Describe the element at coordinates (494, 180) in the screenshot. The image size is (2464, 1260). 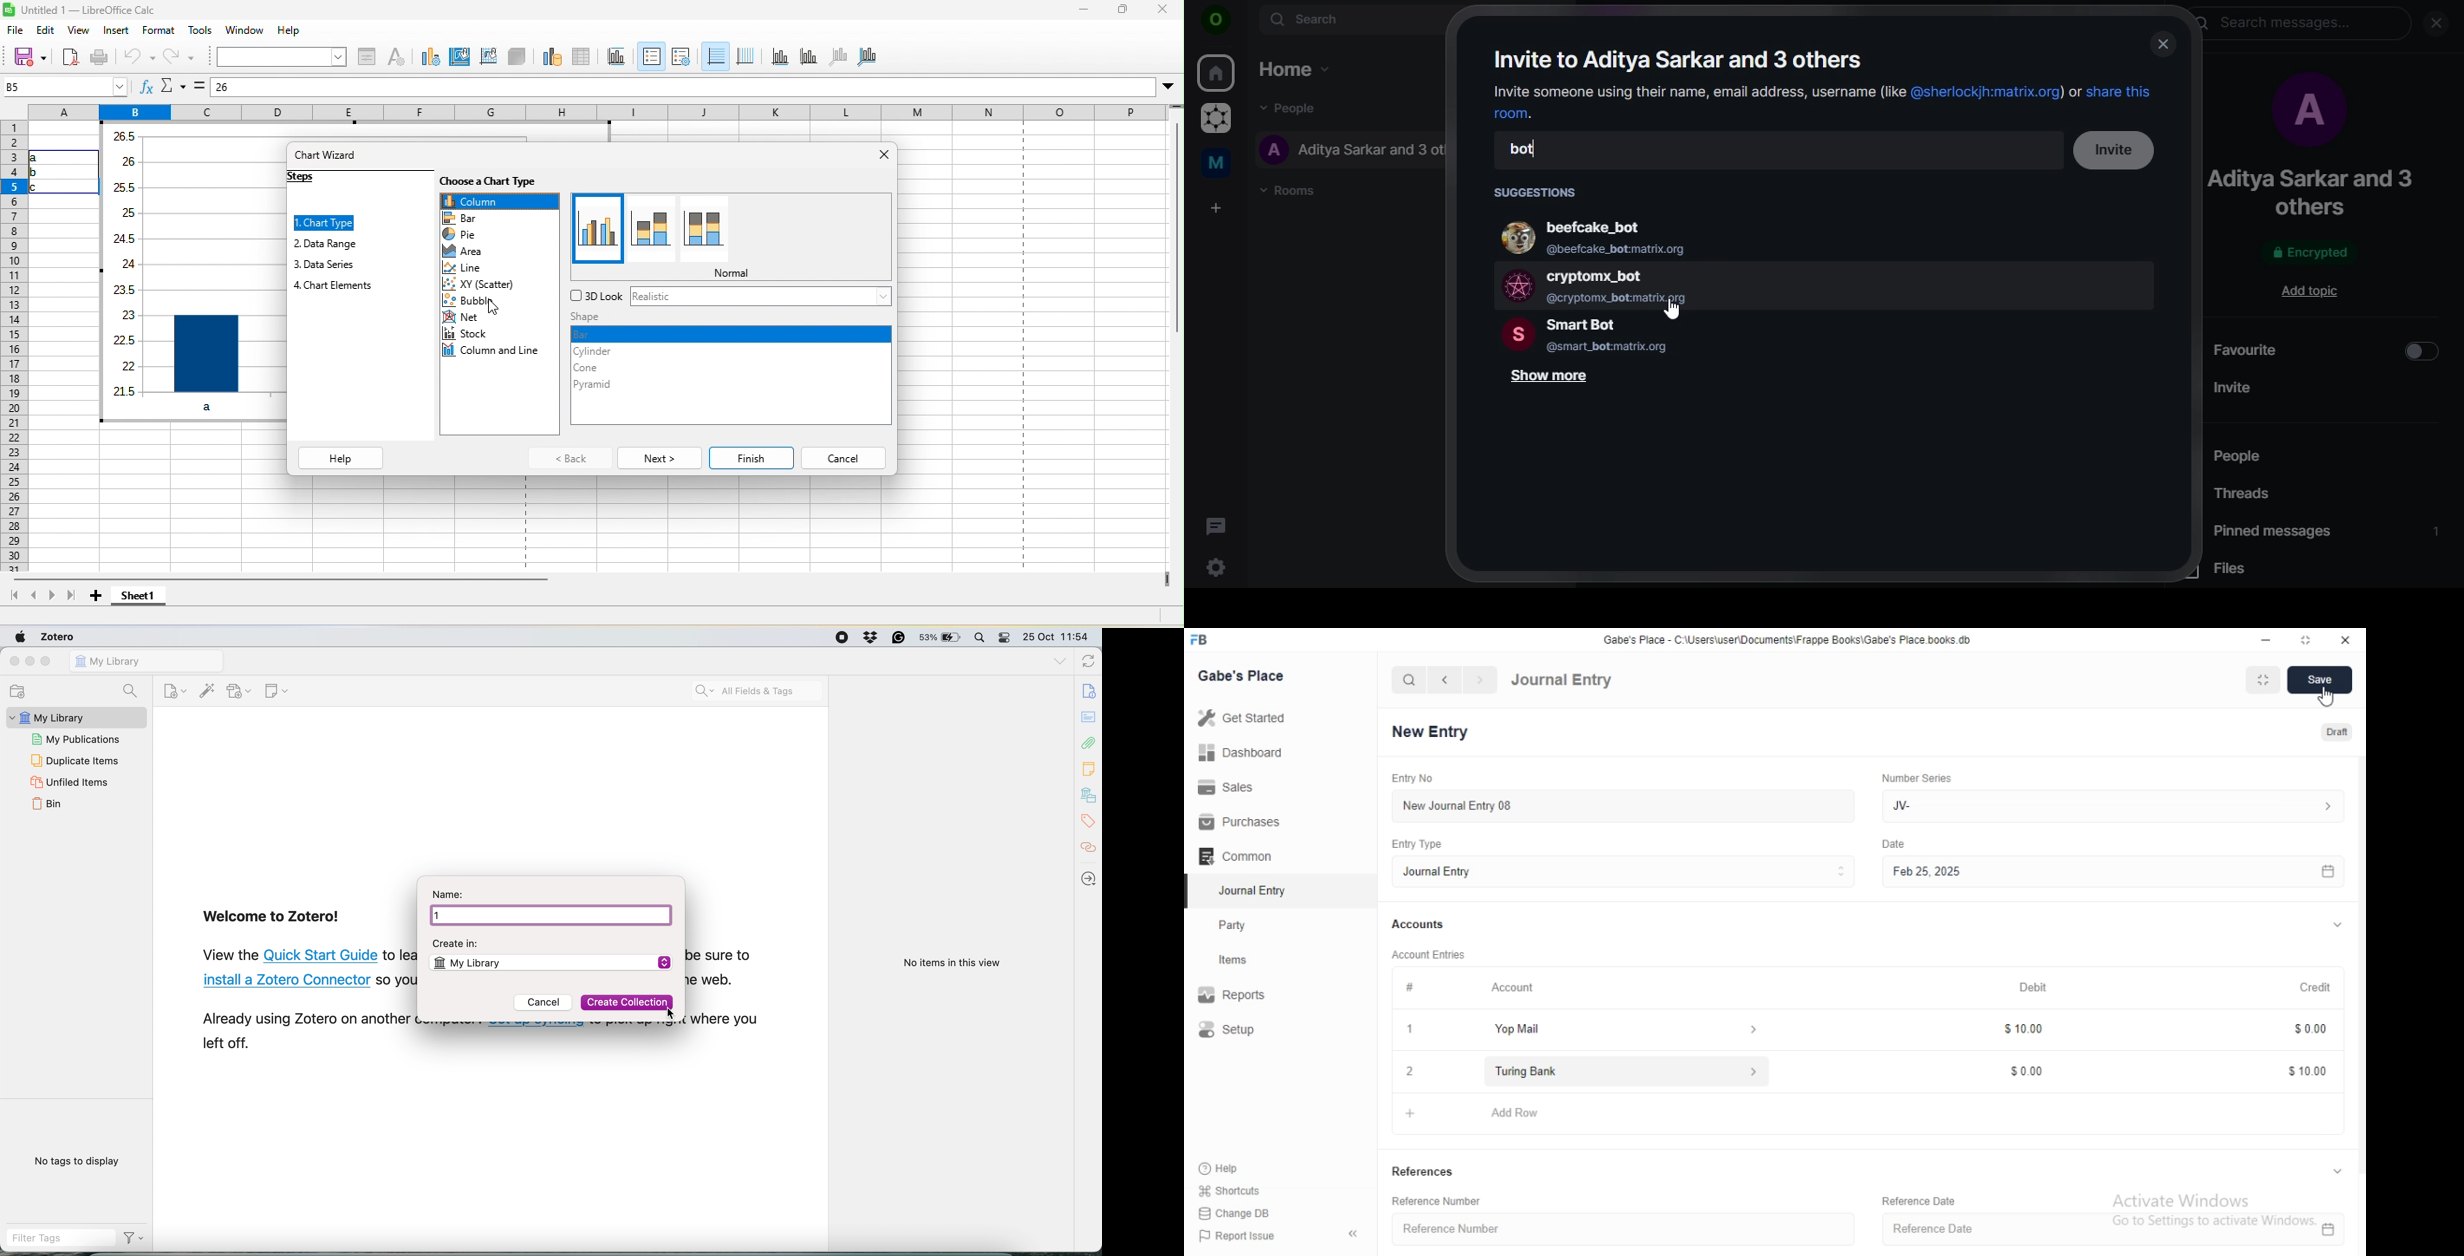
I see `choose a chart type` at that location.